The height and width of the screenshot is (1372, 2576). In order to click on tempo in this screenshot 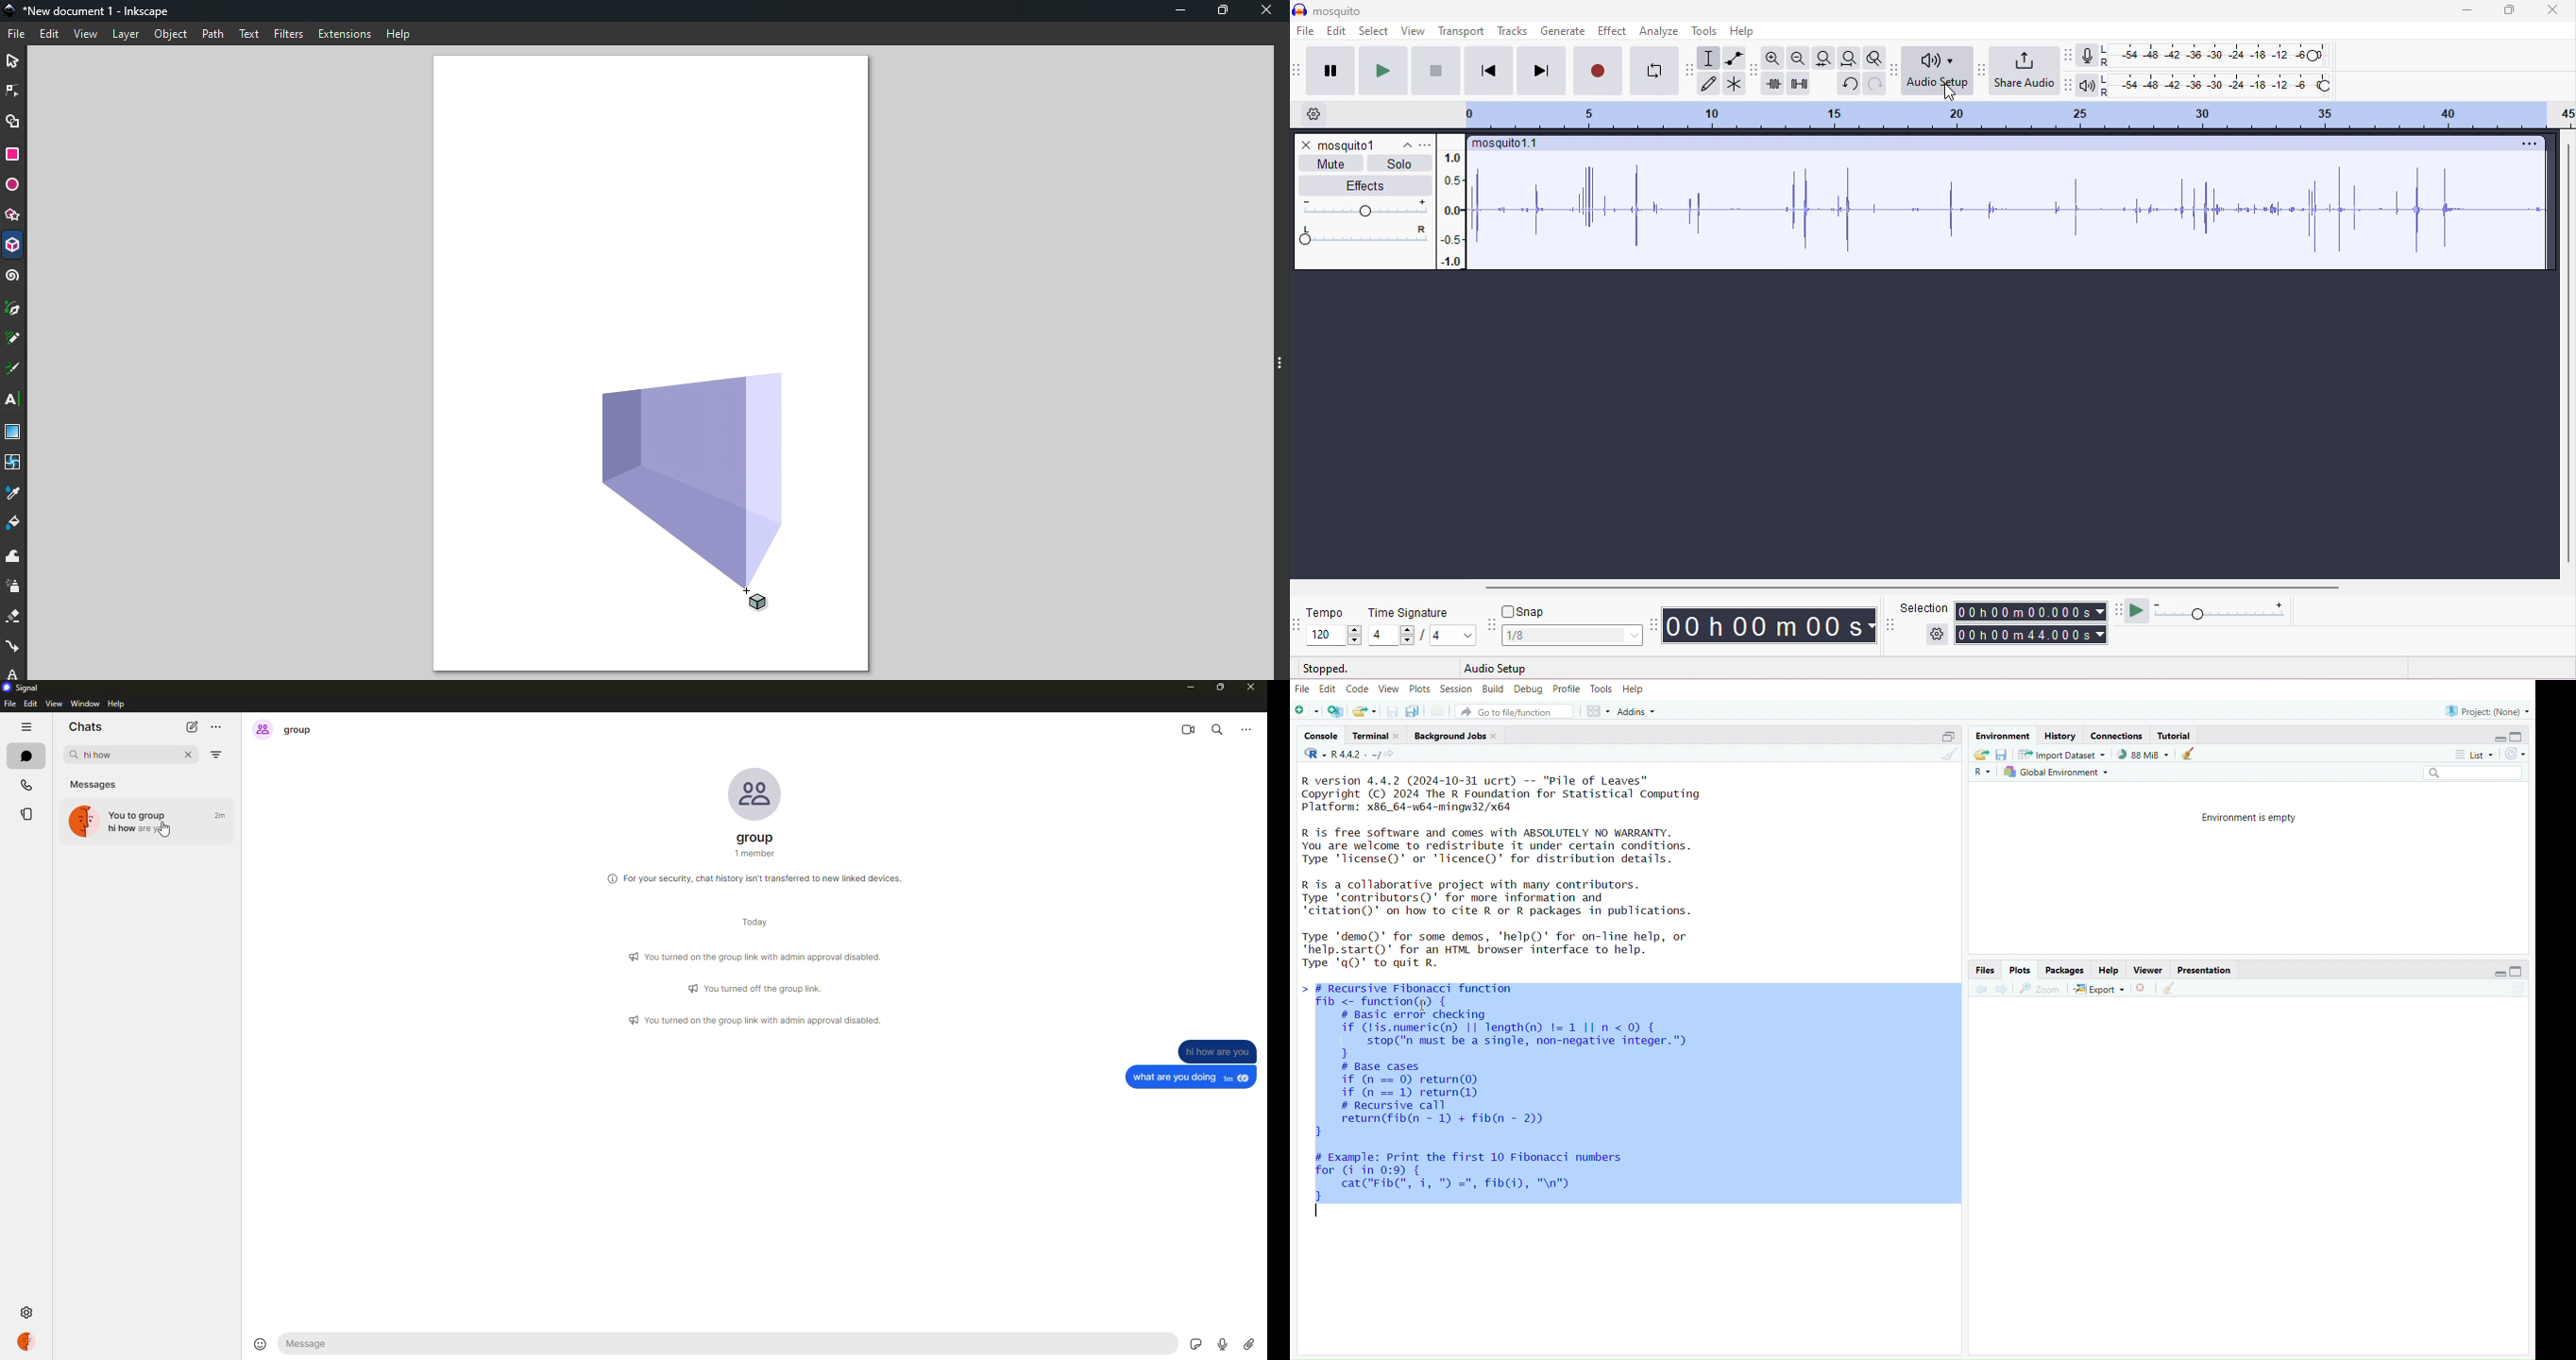, I will do `click(1323, 612)`.